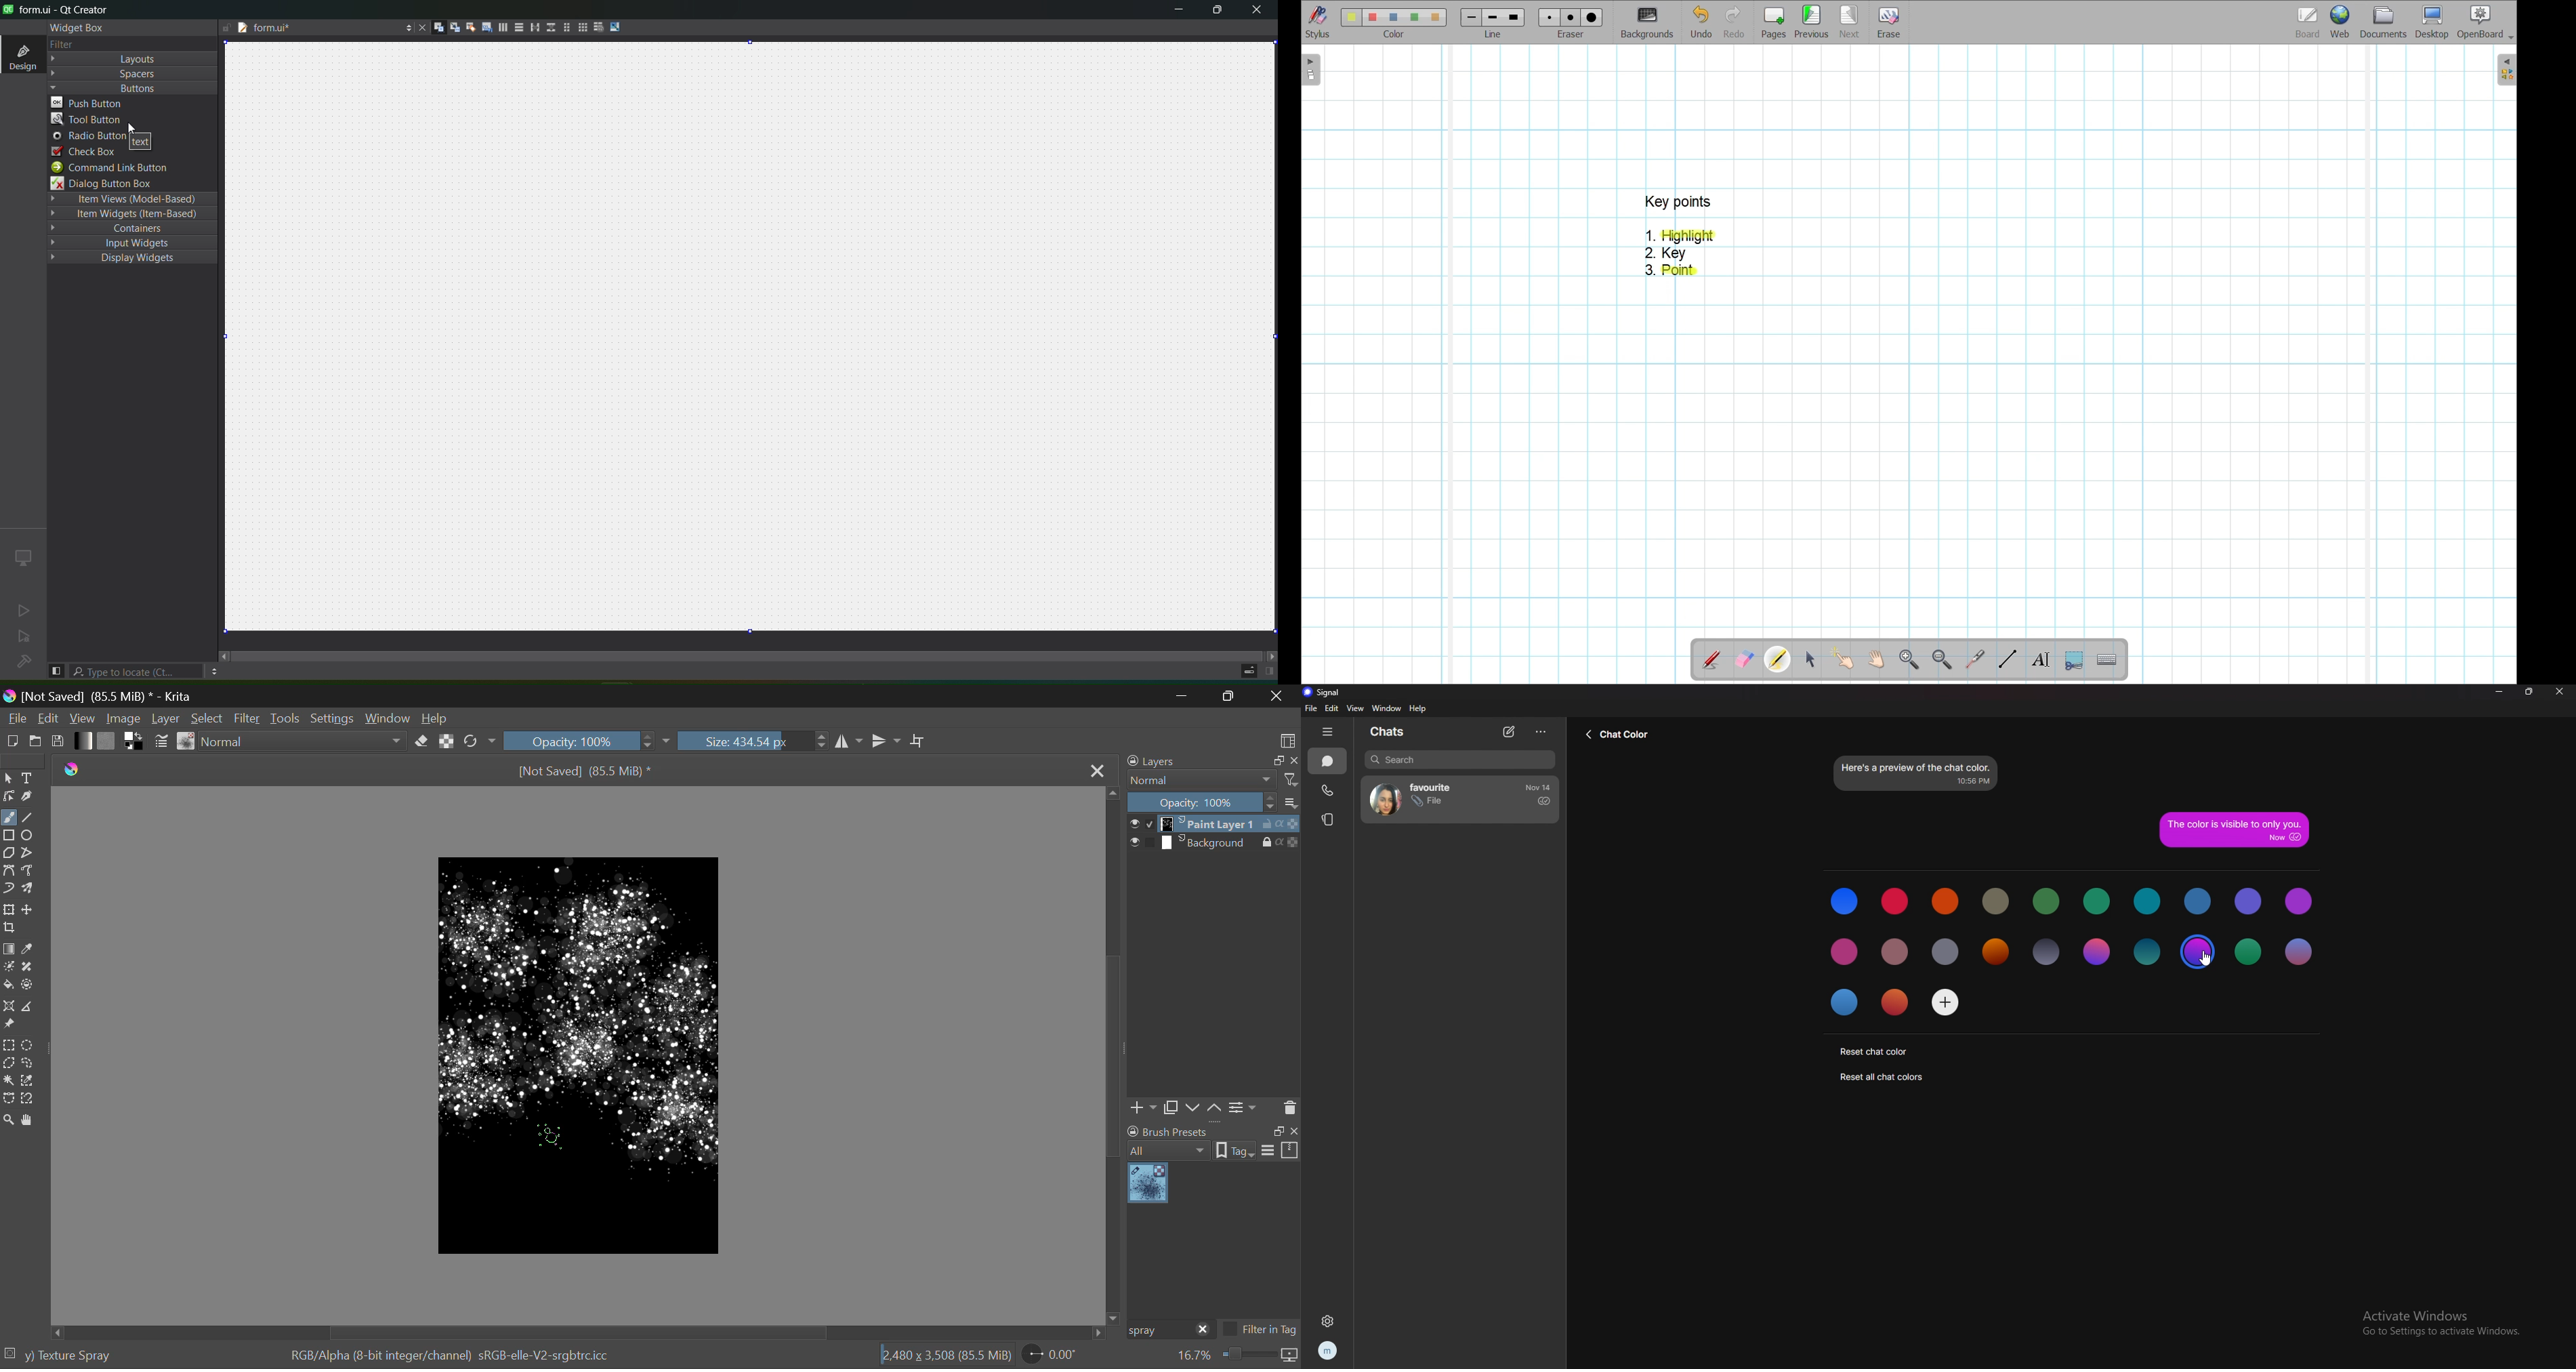 This screenshot has height=1372, width=2576. I want to click on tool button, so click(132, 121).